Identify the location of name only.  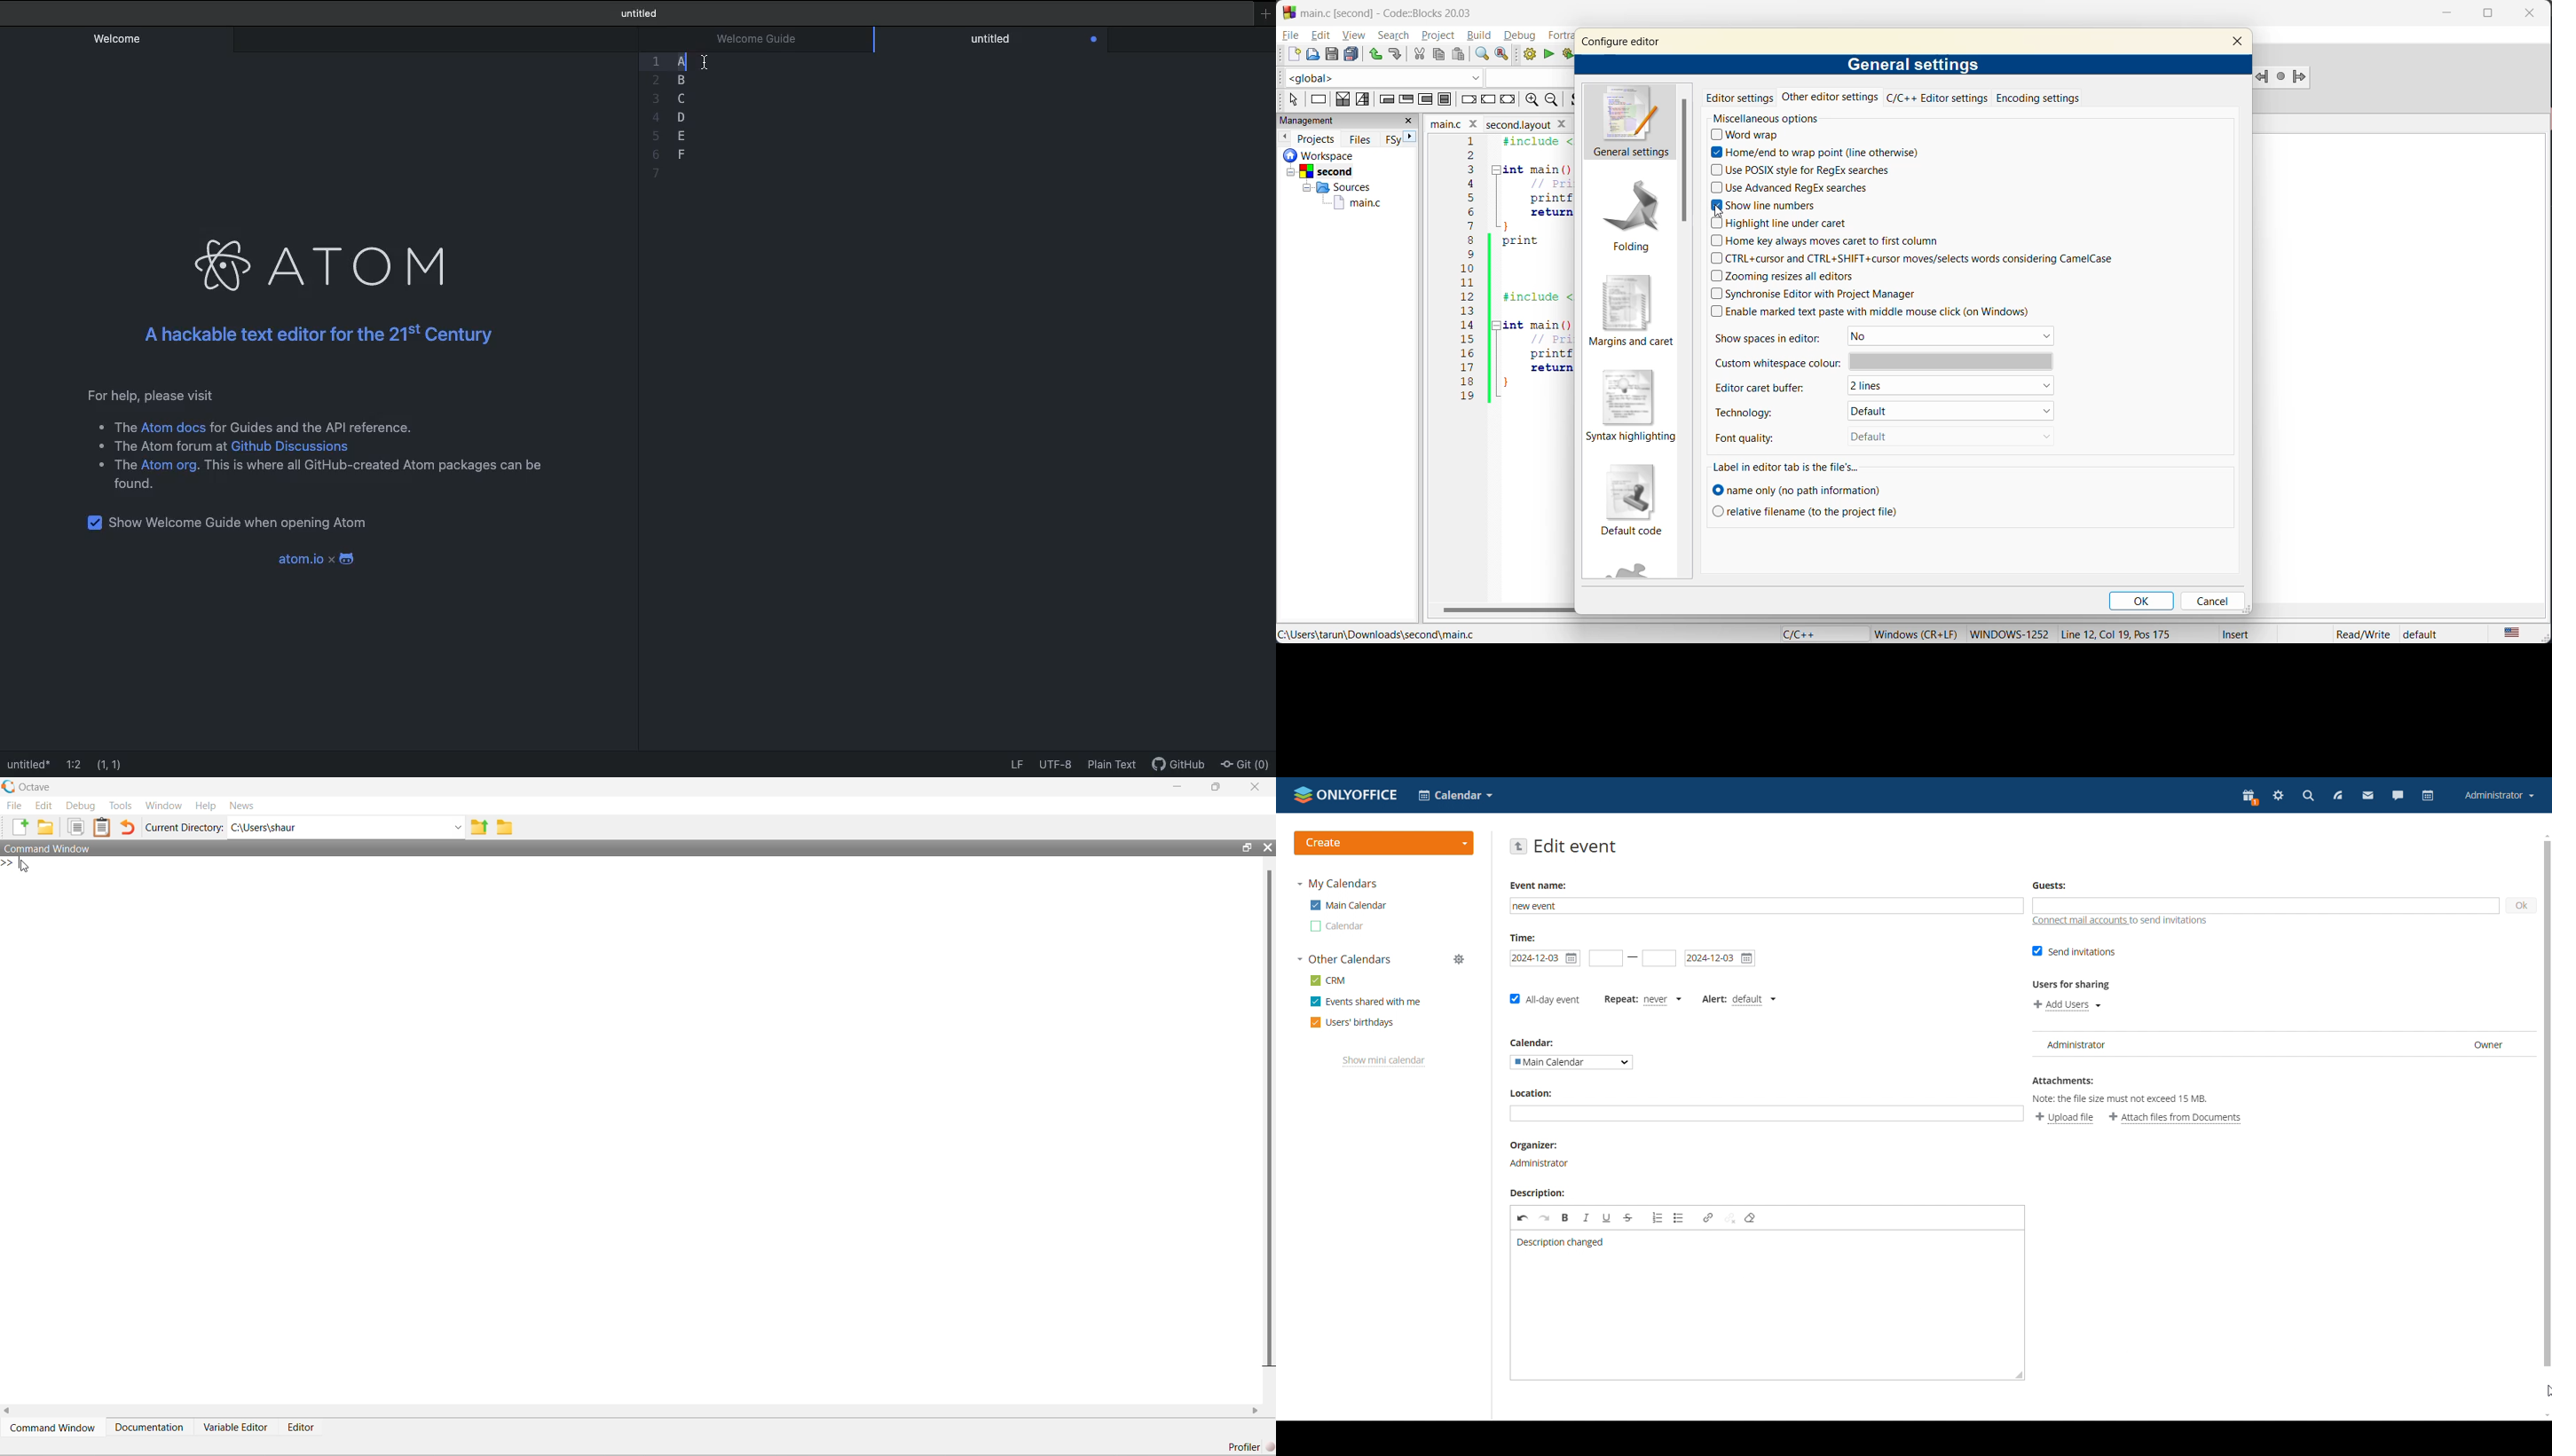
(1799, 489).